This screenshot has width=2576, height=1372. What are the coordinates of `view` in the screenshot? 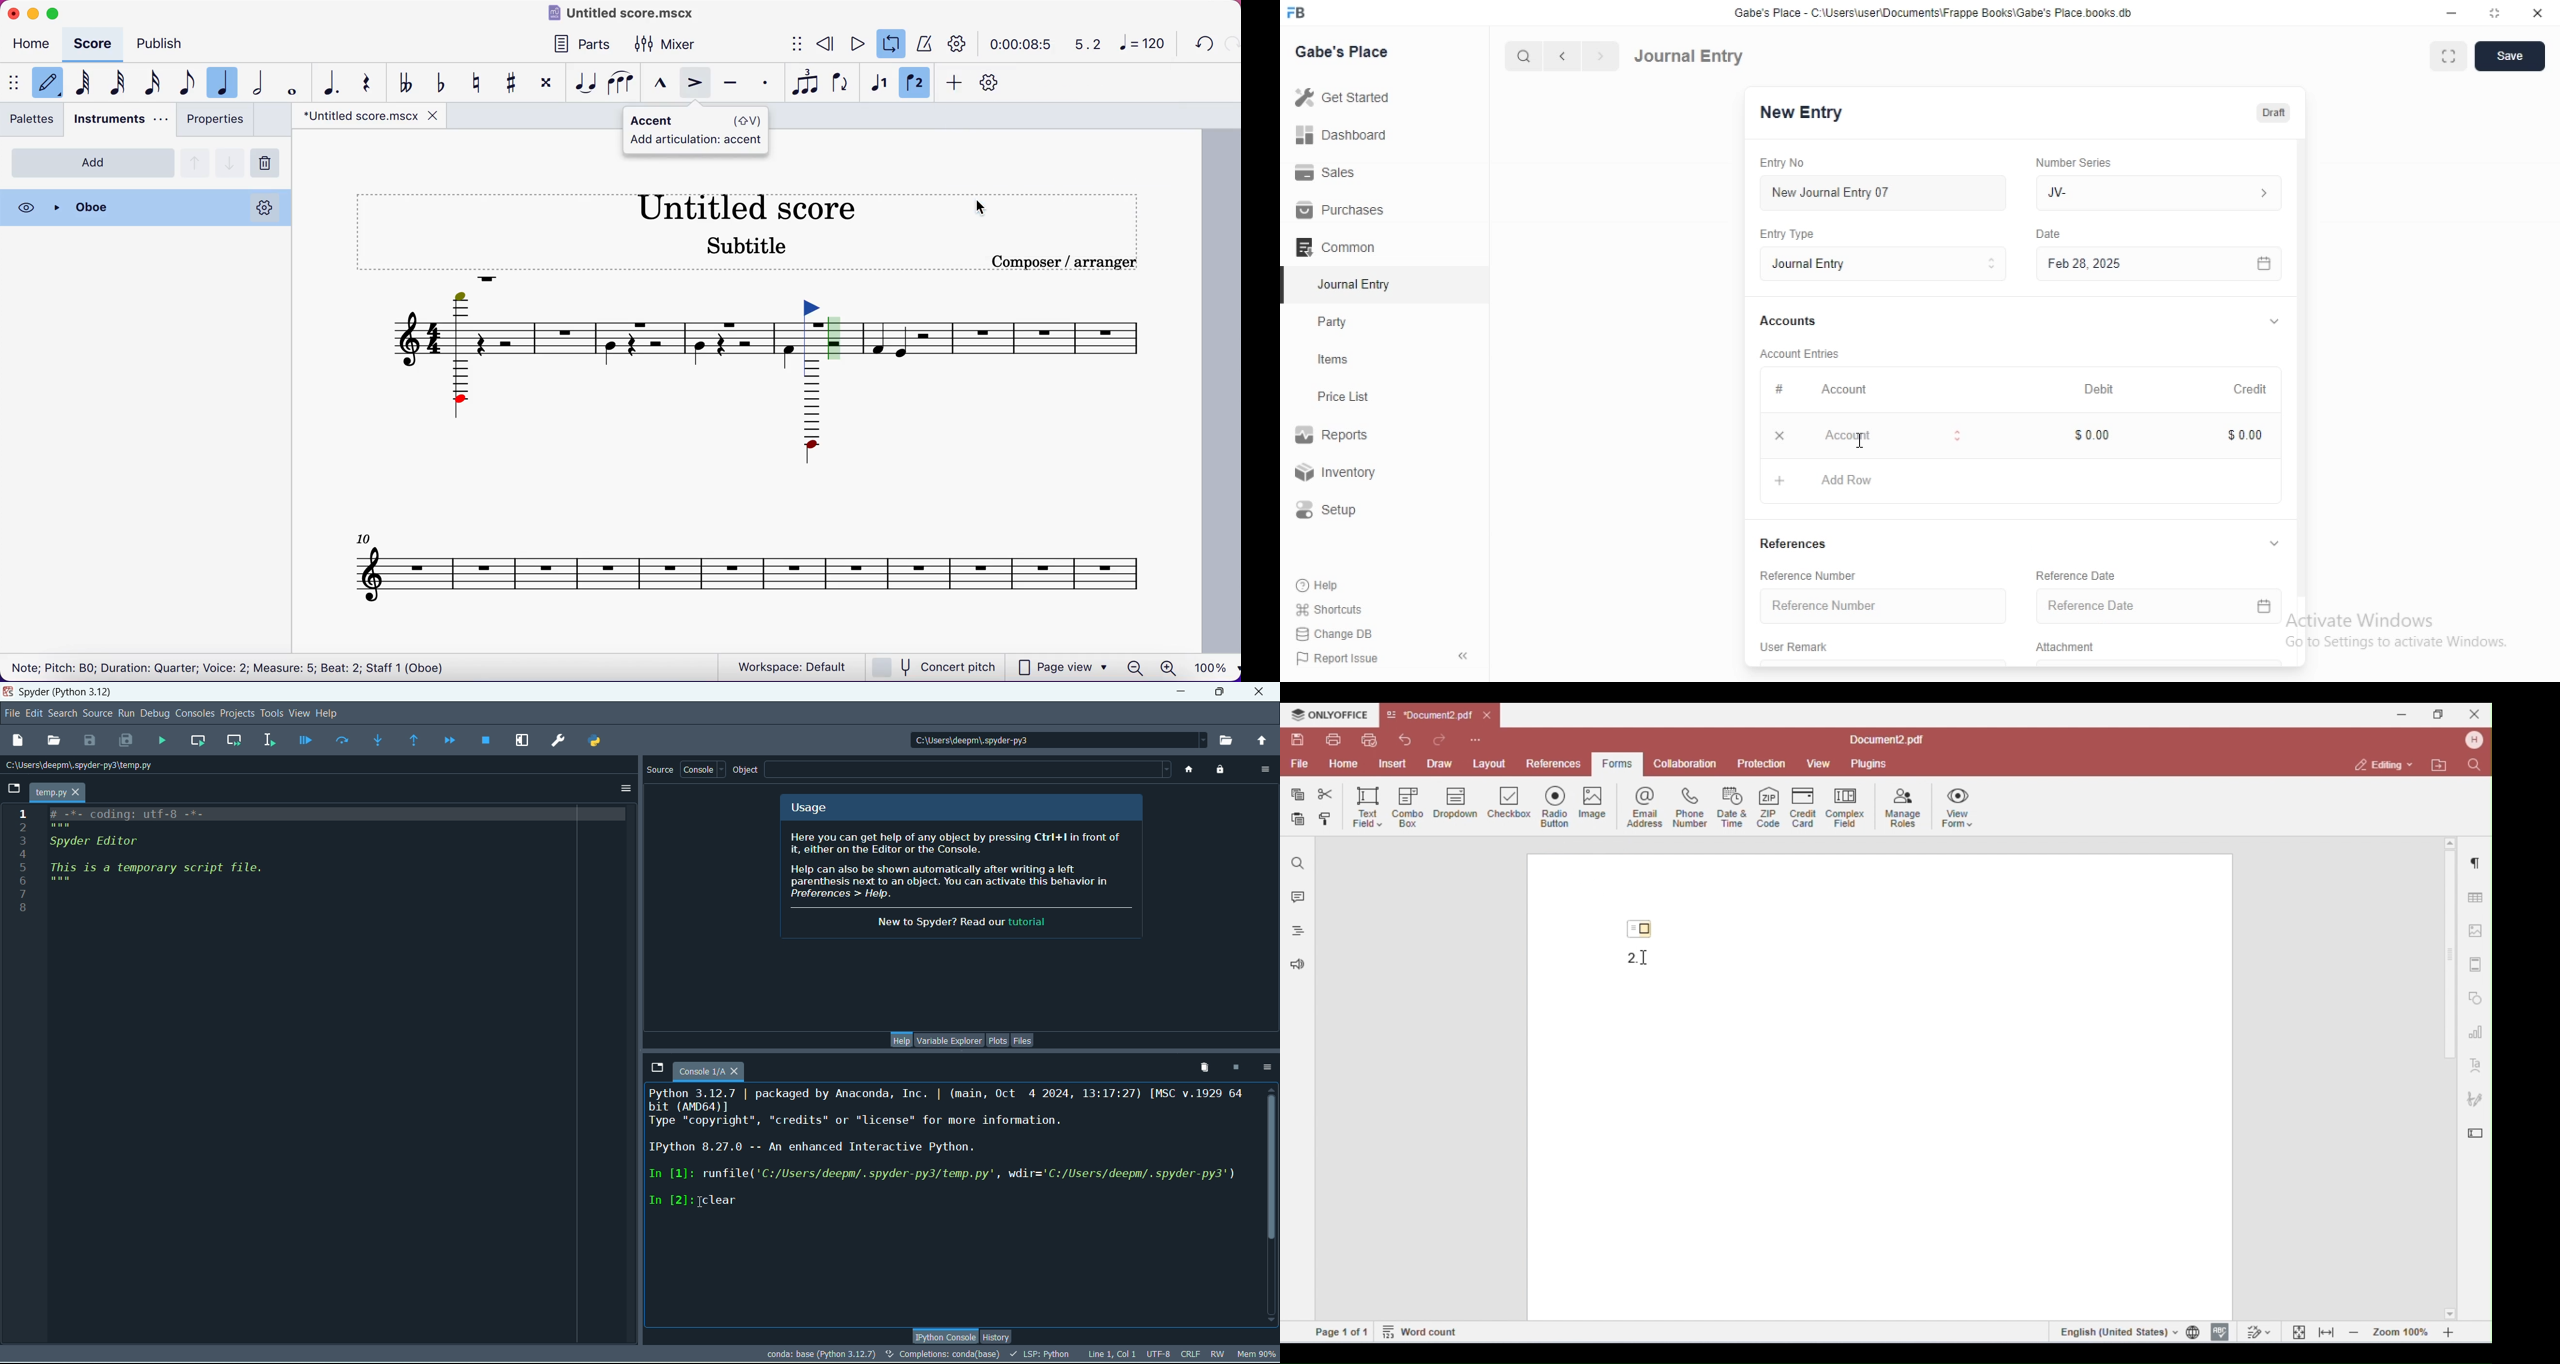 It's located at (301, 713).